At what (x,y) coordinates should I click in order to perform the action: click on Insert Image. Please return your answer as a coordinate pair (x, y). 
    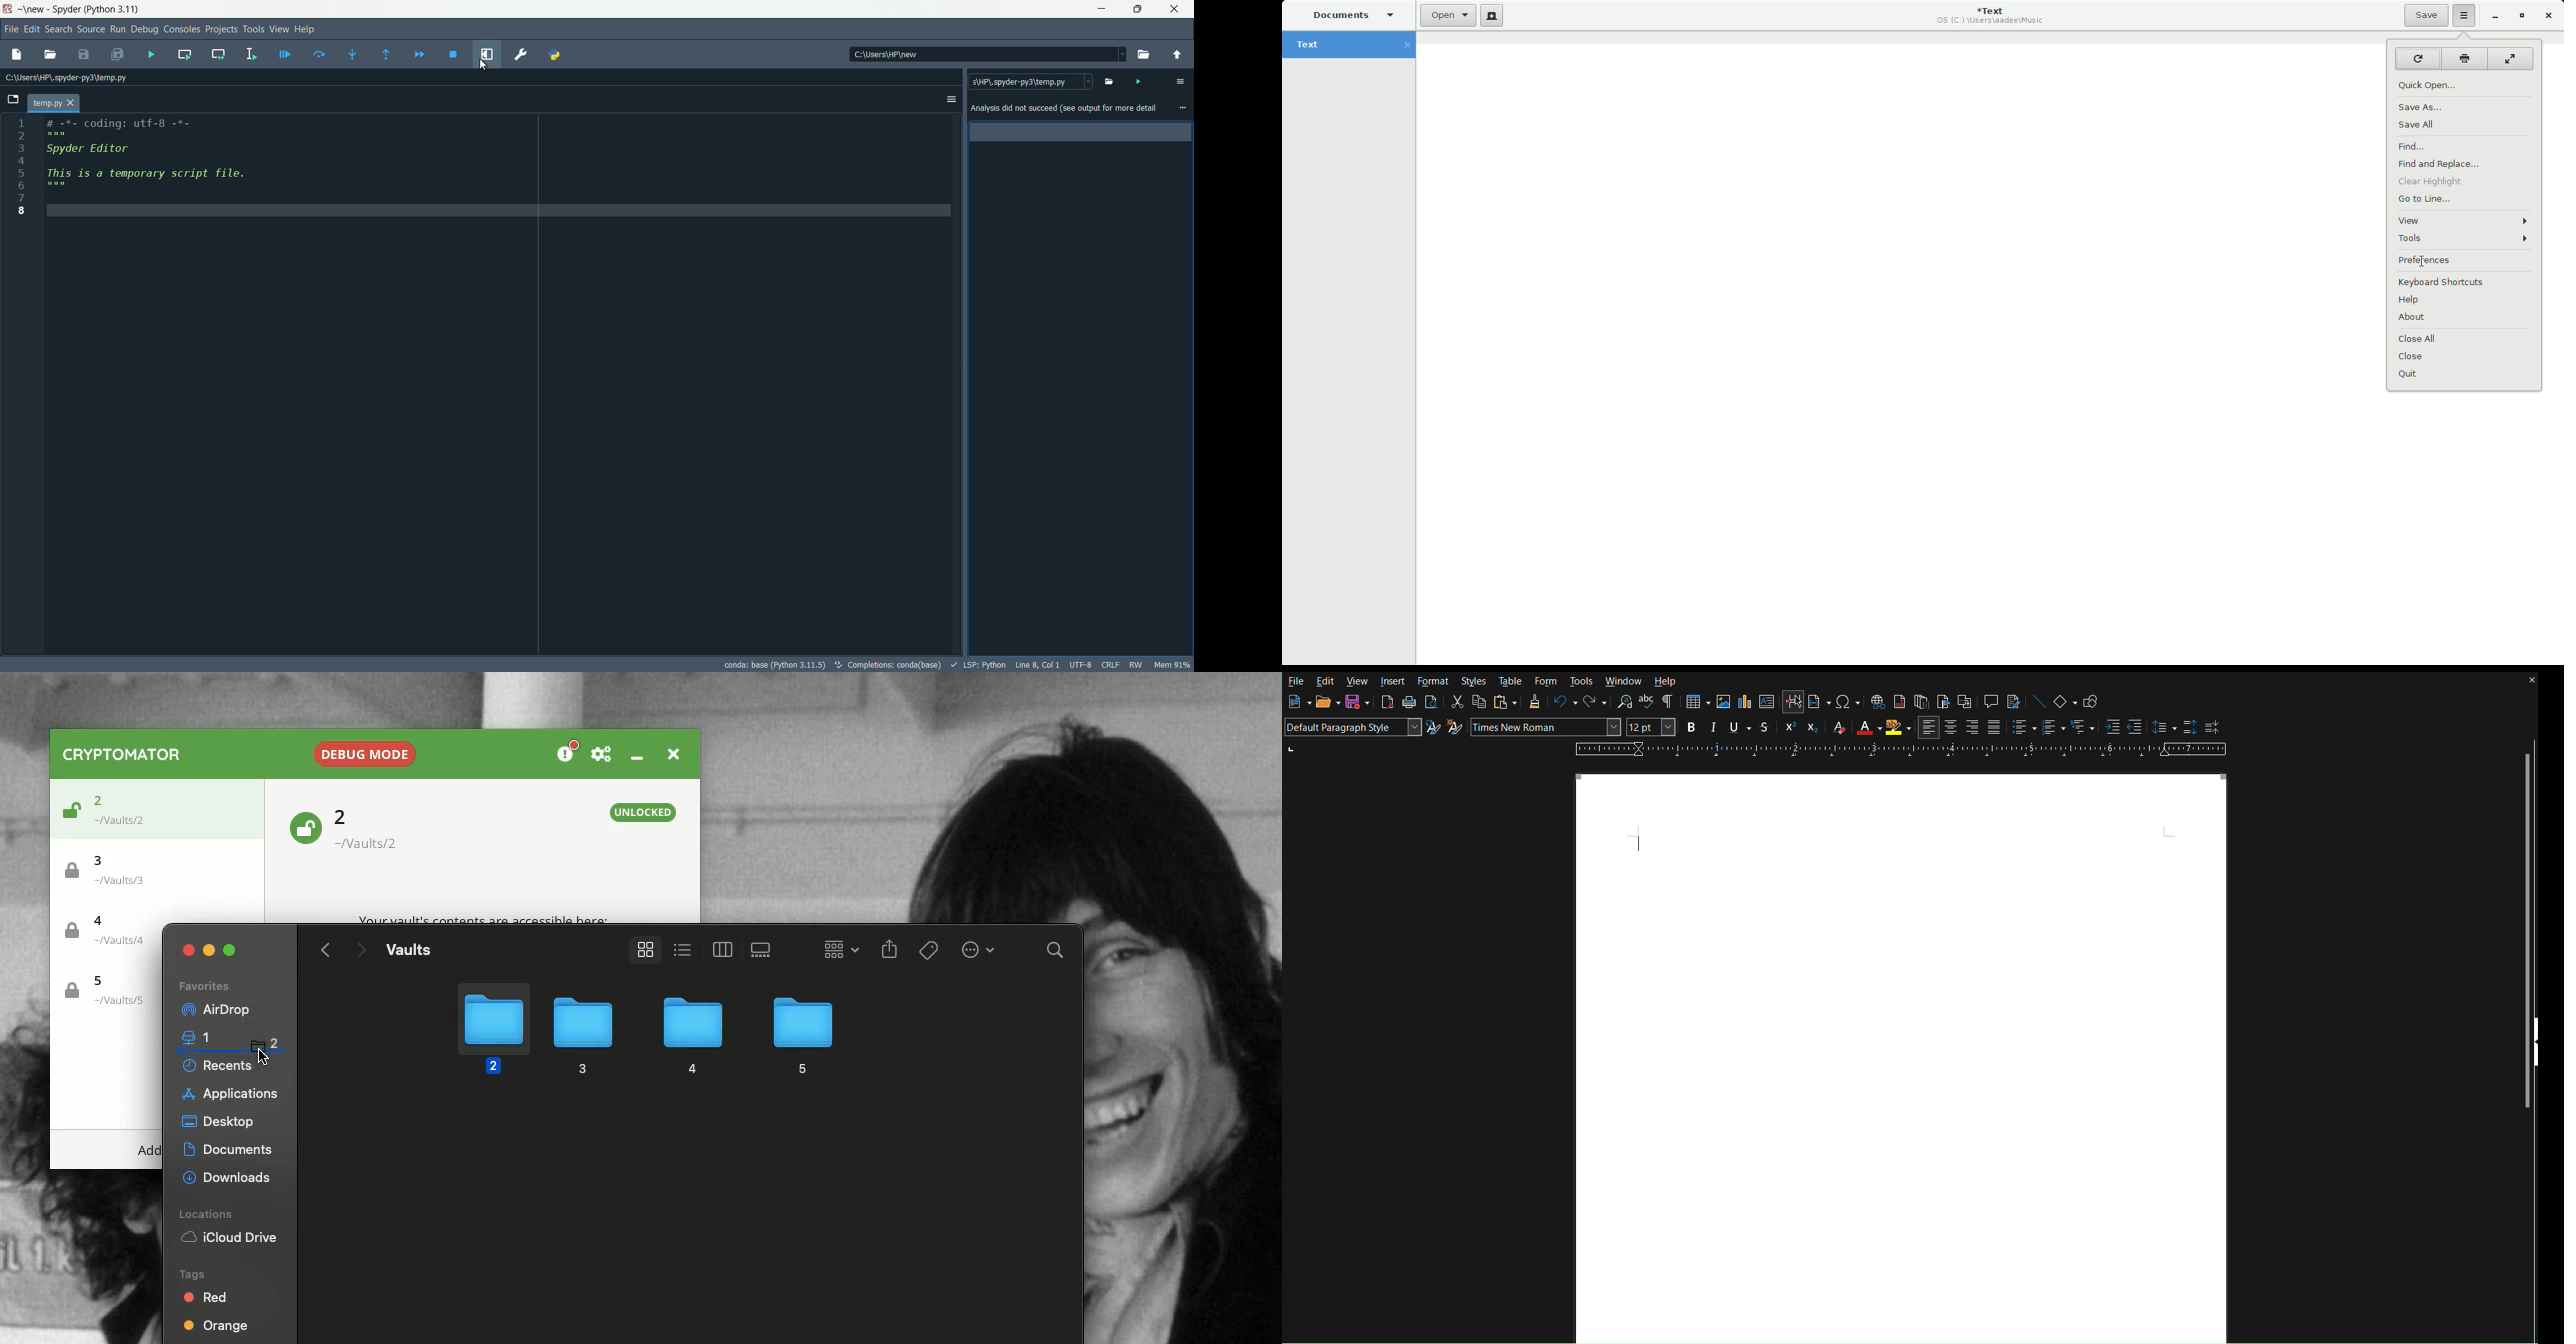
    Looking at the image, I should click on (1723, 703).